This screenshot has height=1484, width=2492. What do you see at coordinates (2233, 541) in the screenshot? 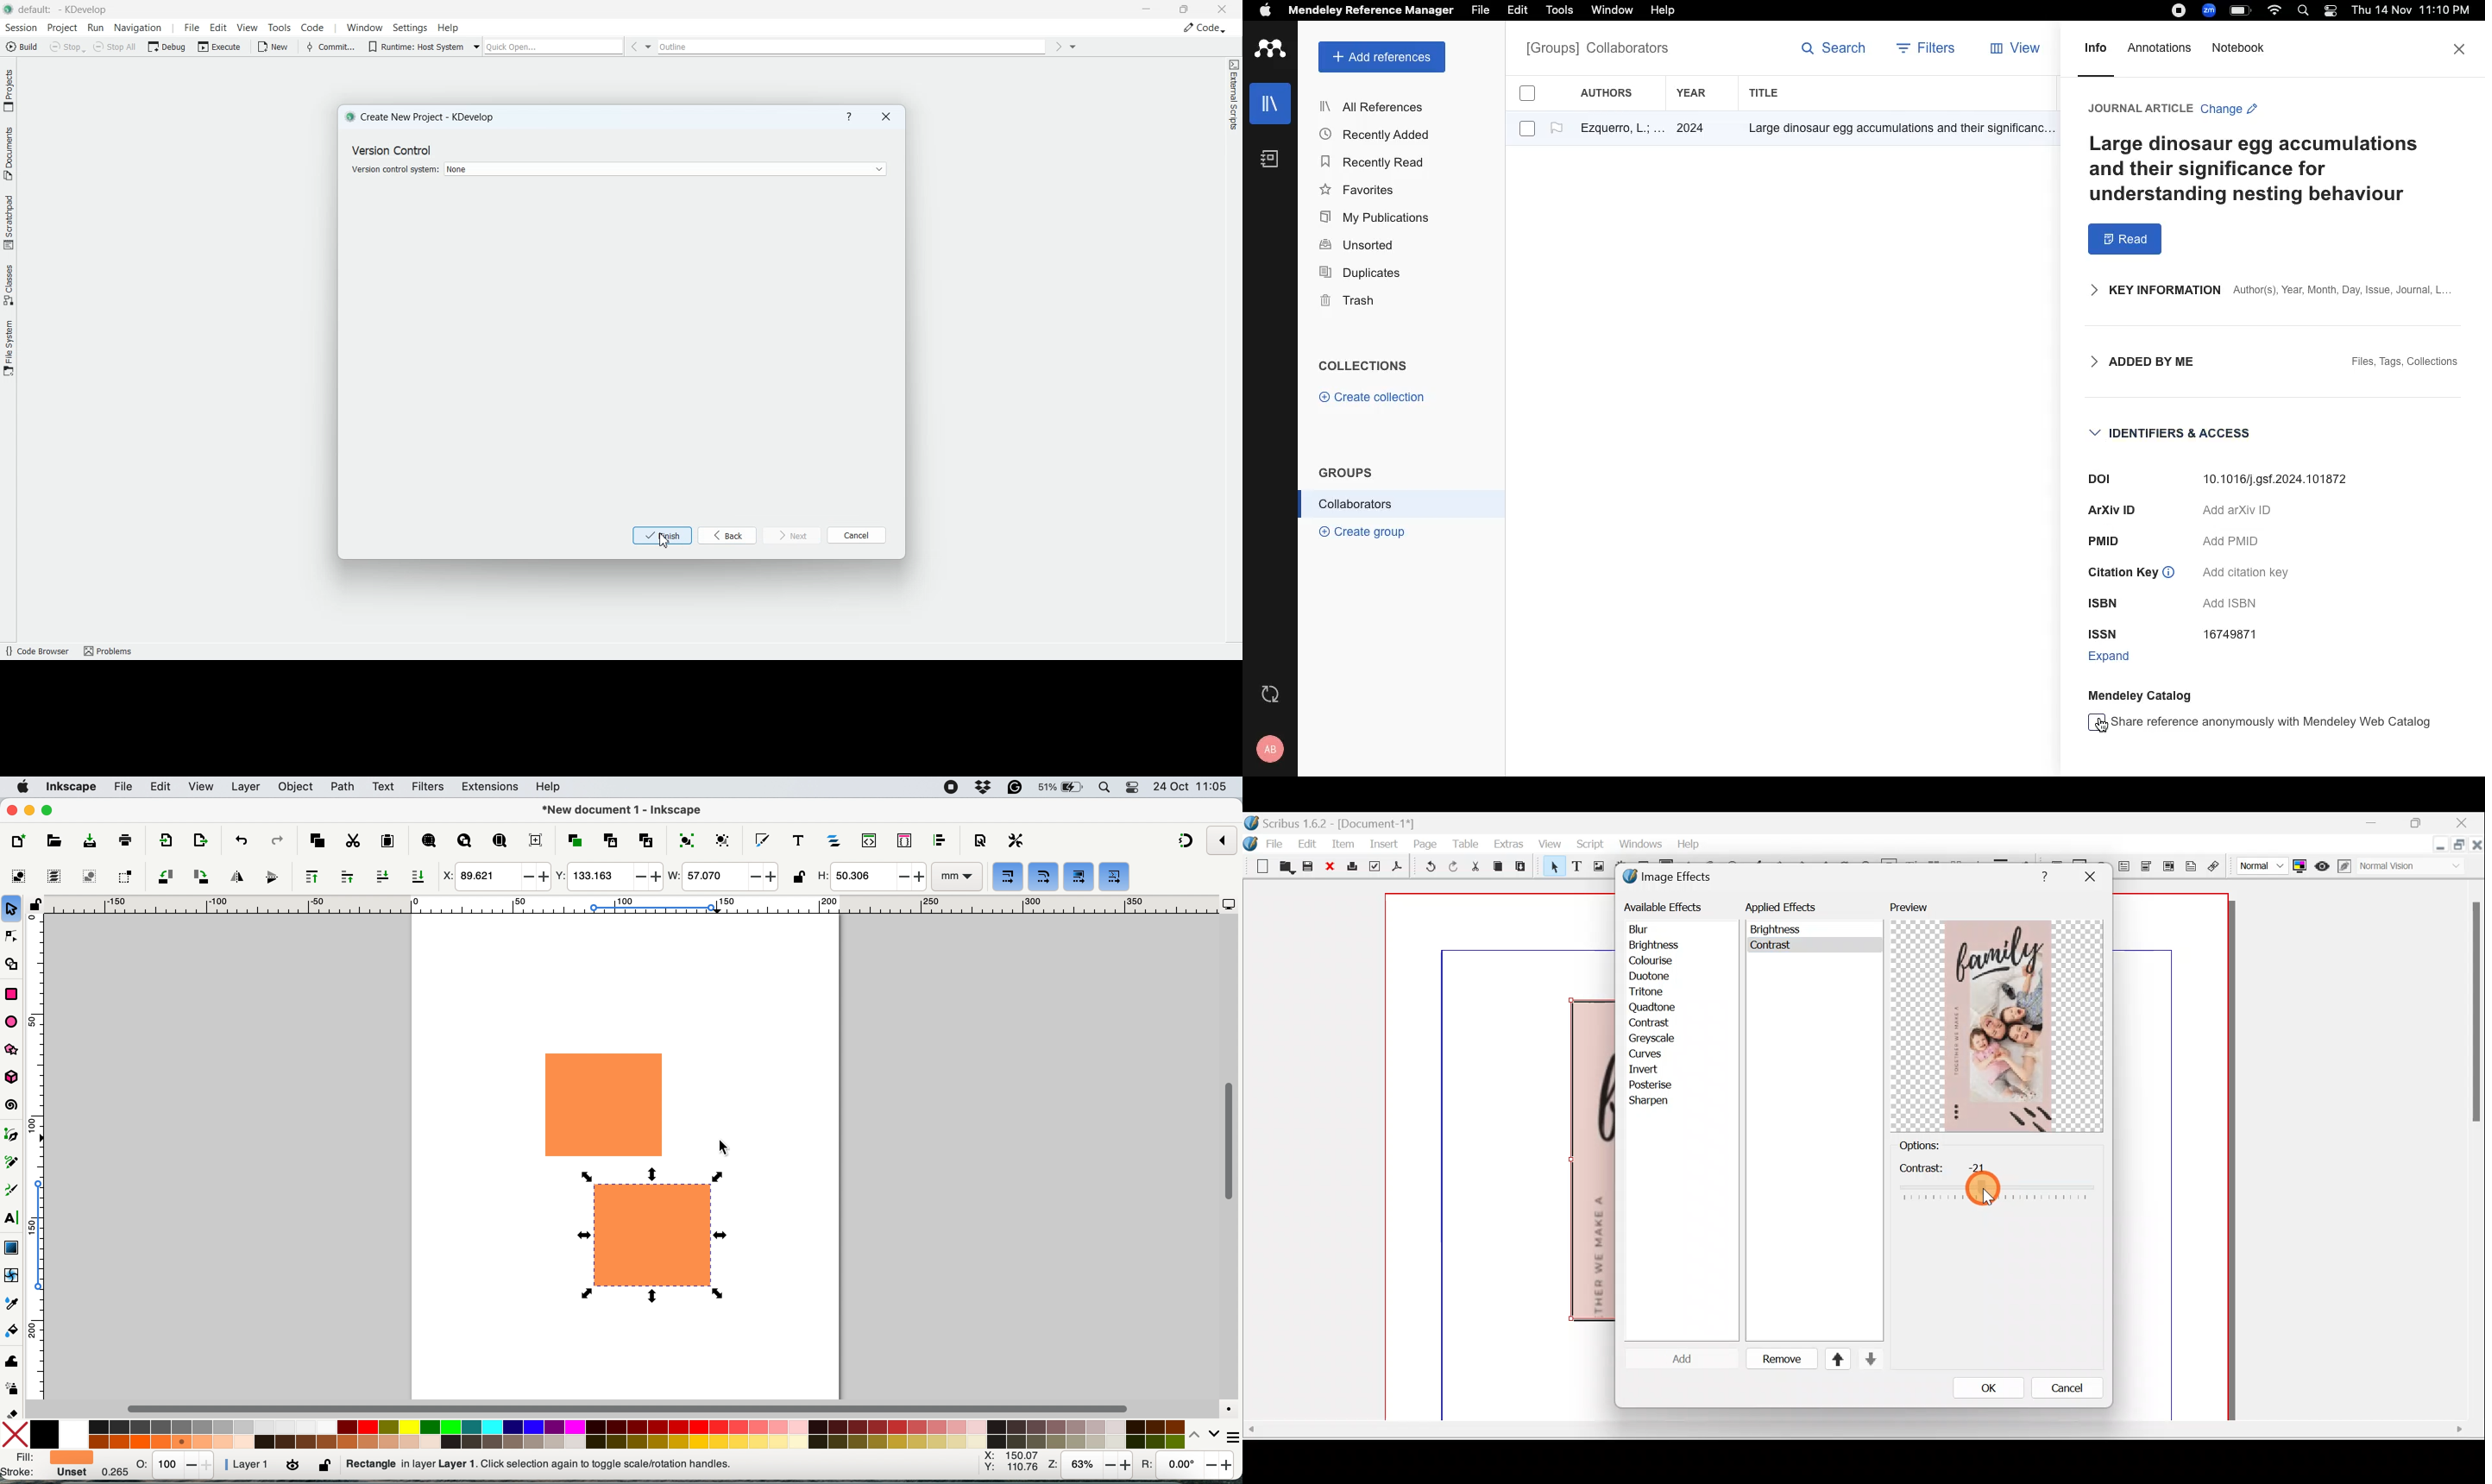
I see `Add PMId` at bounding box center [2233, 541].